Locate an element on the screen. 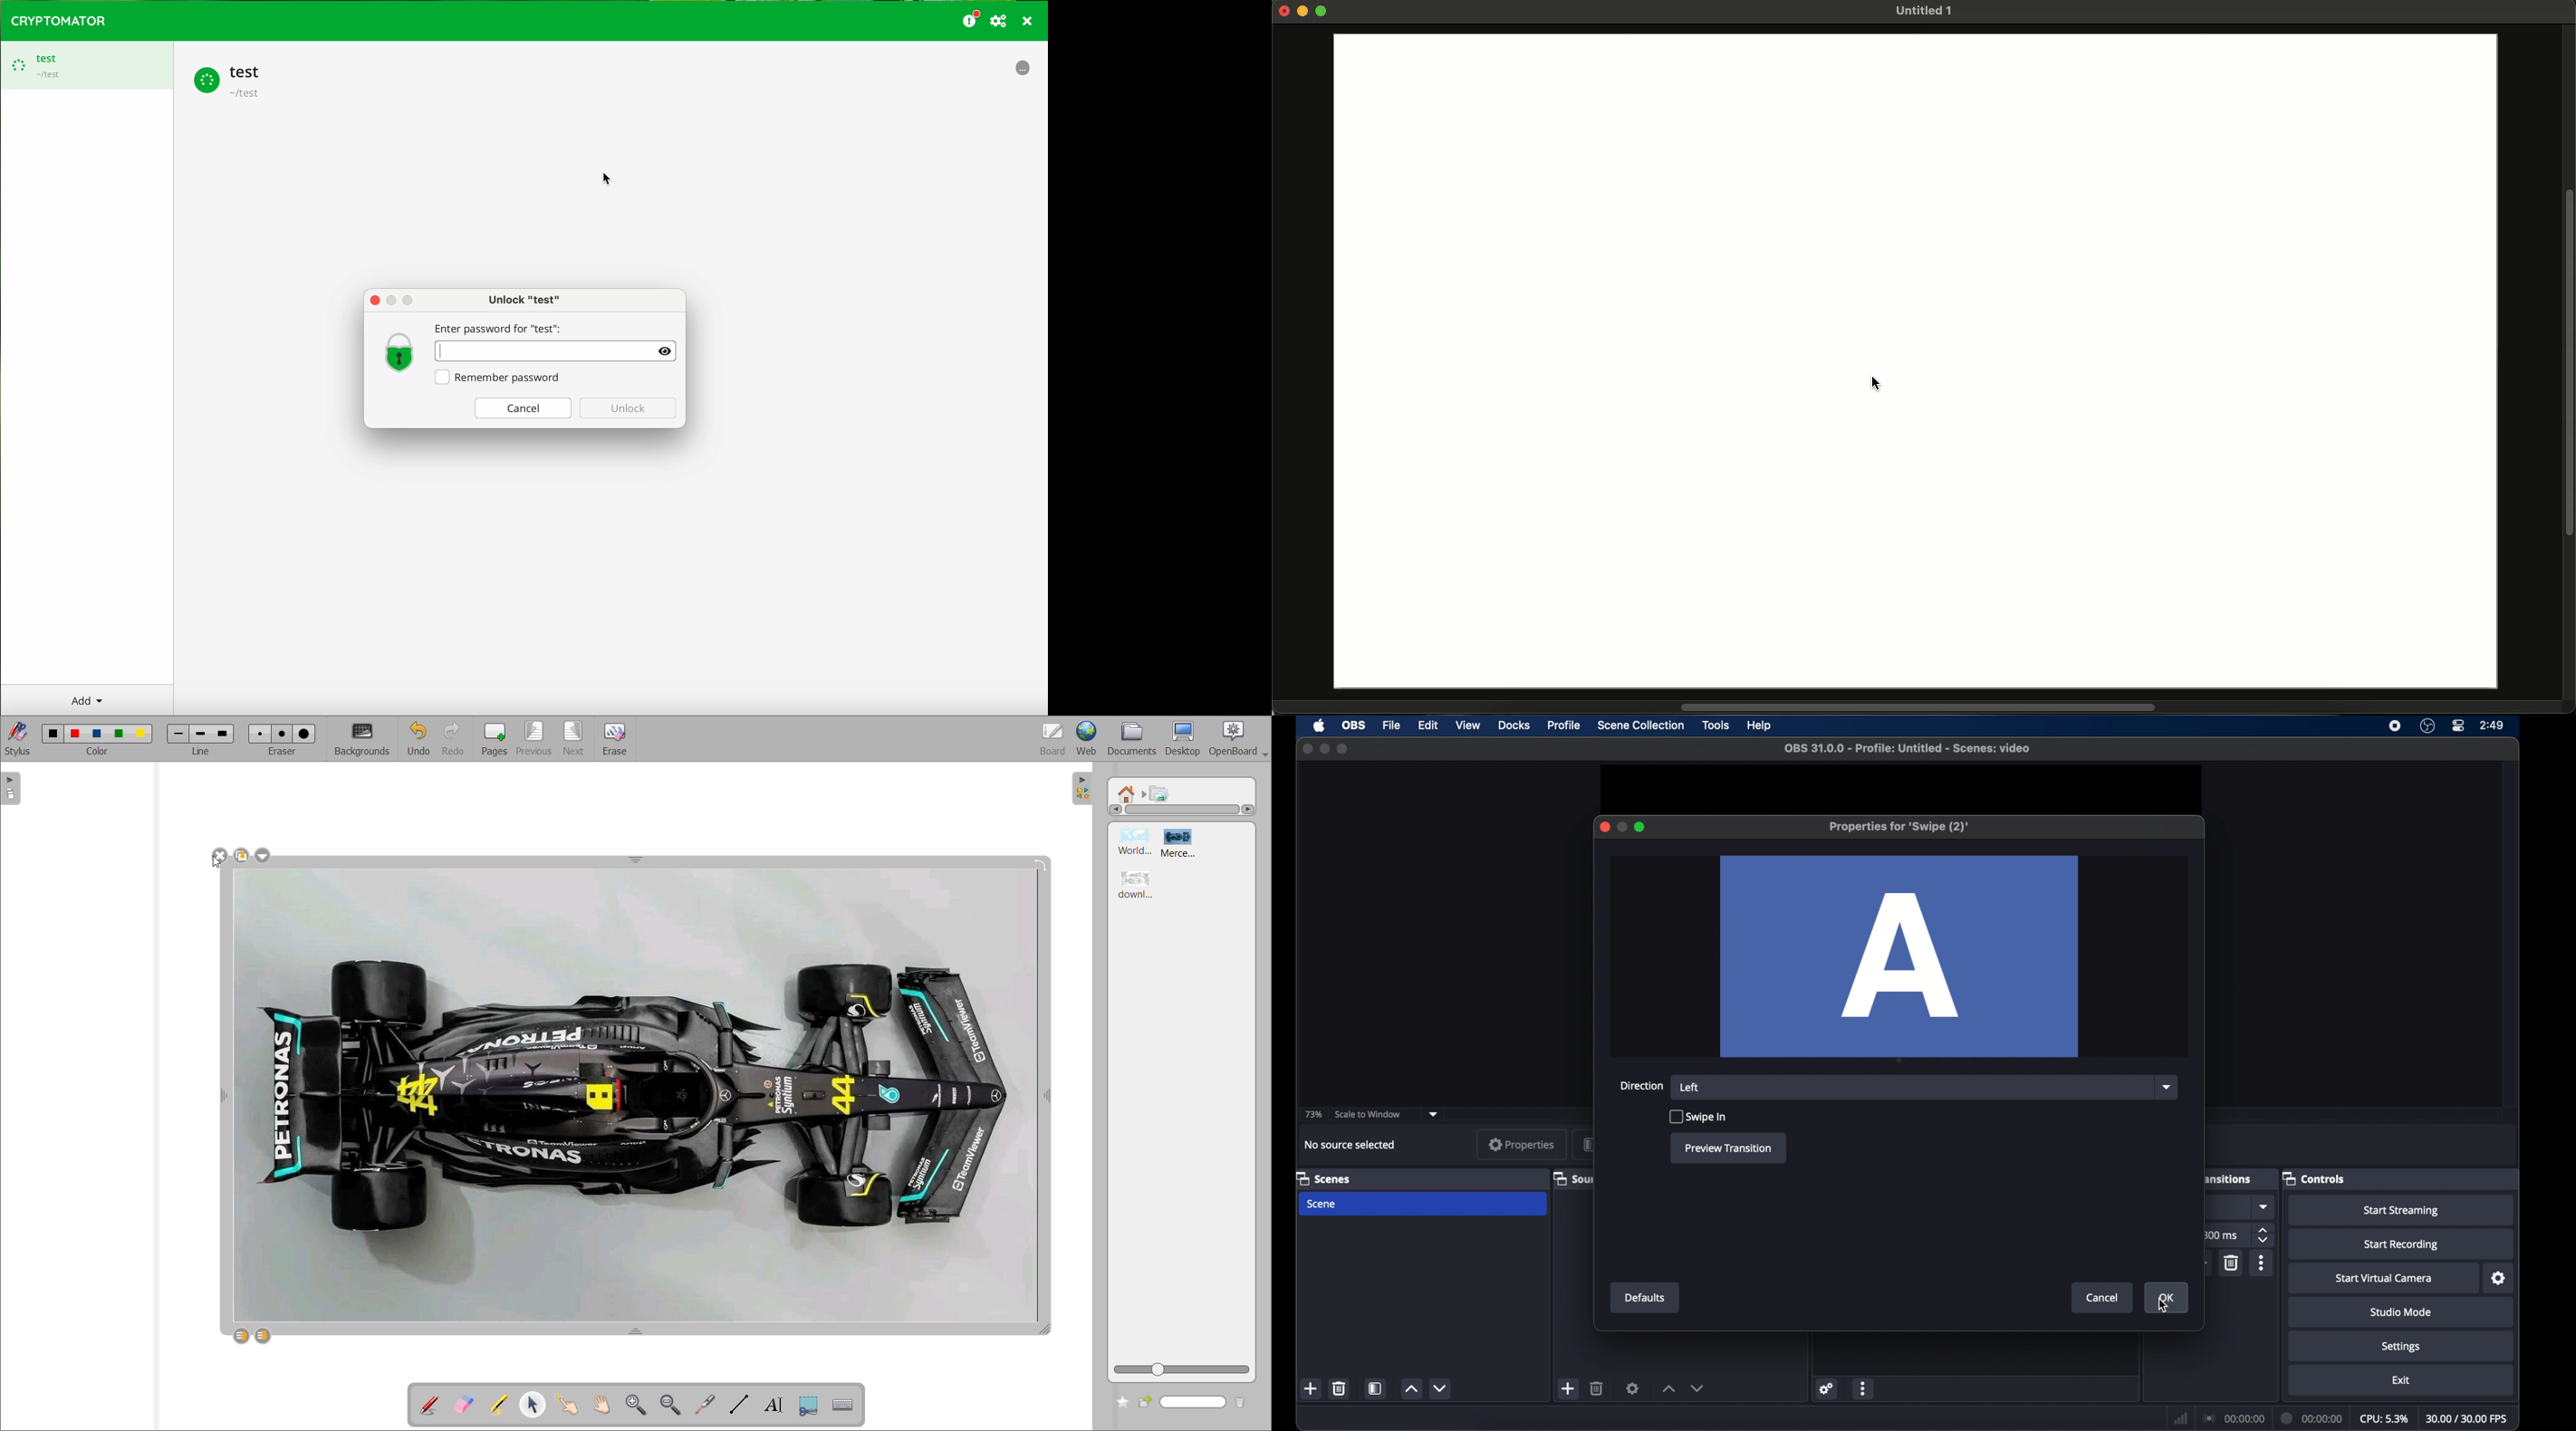 The height and width of the screenshot is (1456, 2576). exit is located at coordinates (2401, 1381).